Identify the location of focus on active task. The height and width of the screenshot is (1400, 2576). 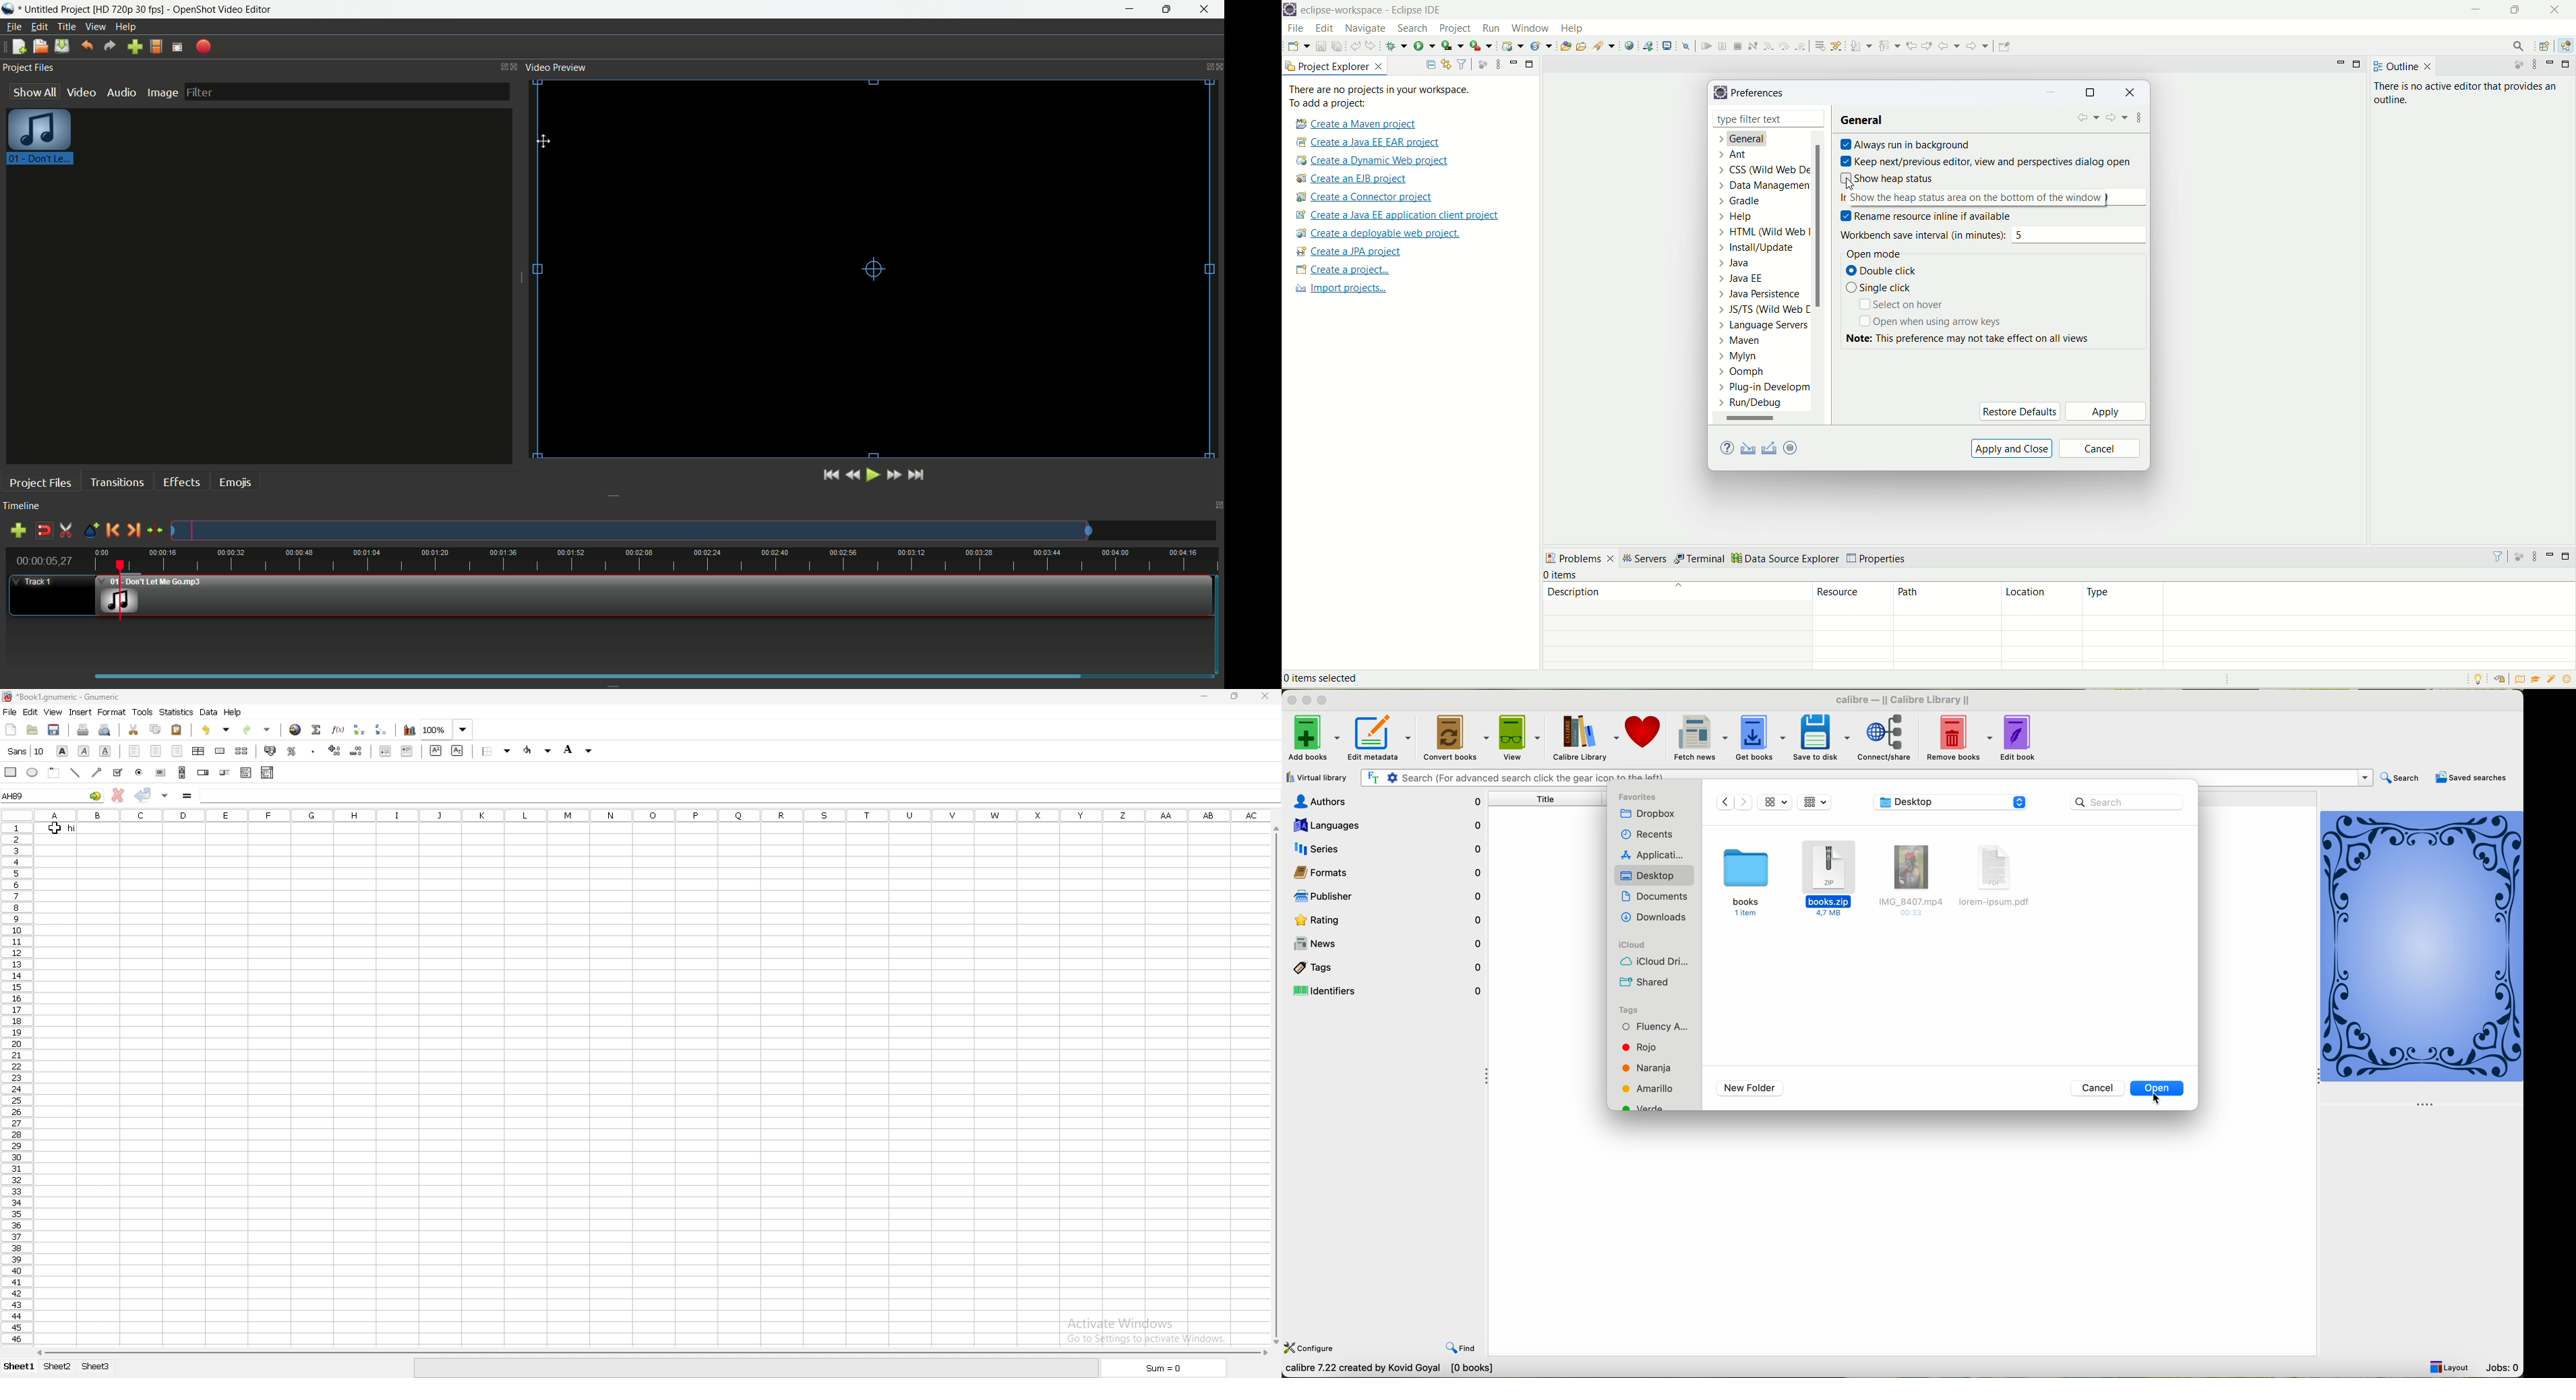
(1482, 63).